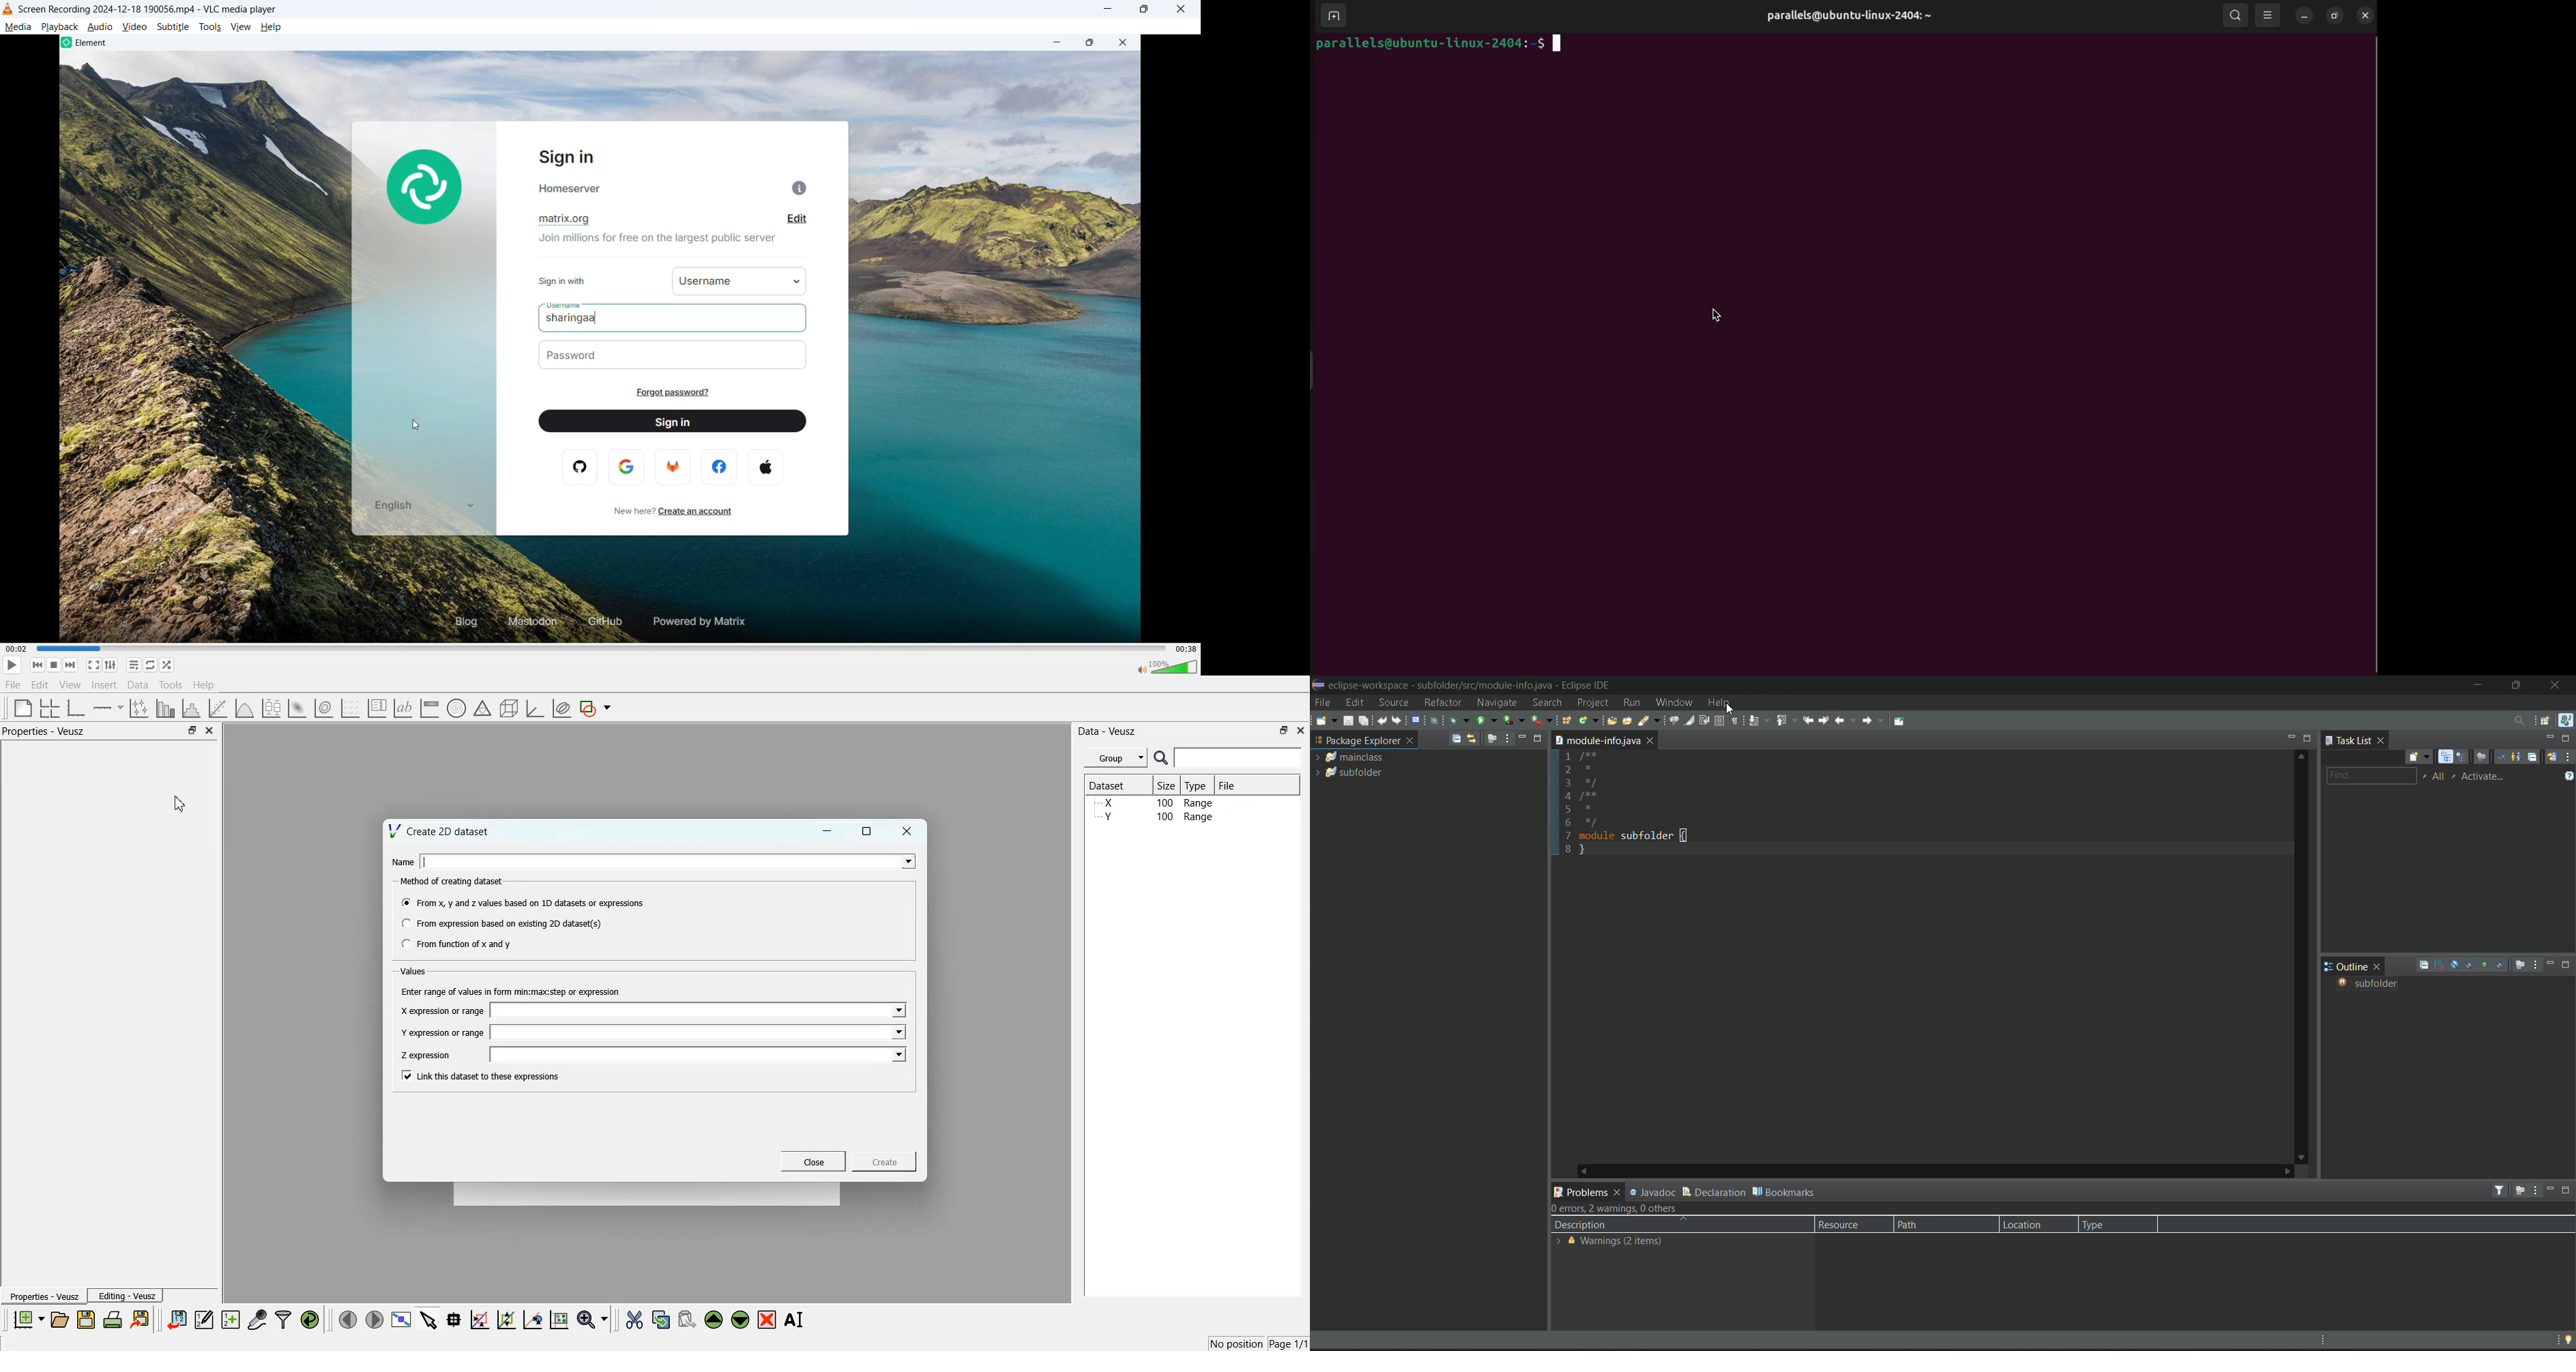 The image size is (2576, 1372). What do you see at coordinates (1737, 722) in the screenshot?
I see `show whitespace characters` at bounding box center [1737, 722].